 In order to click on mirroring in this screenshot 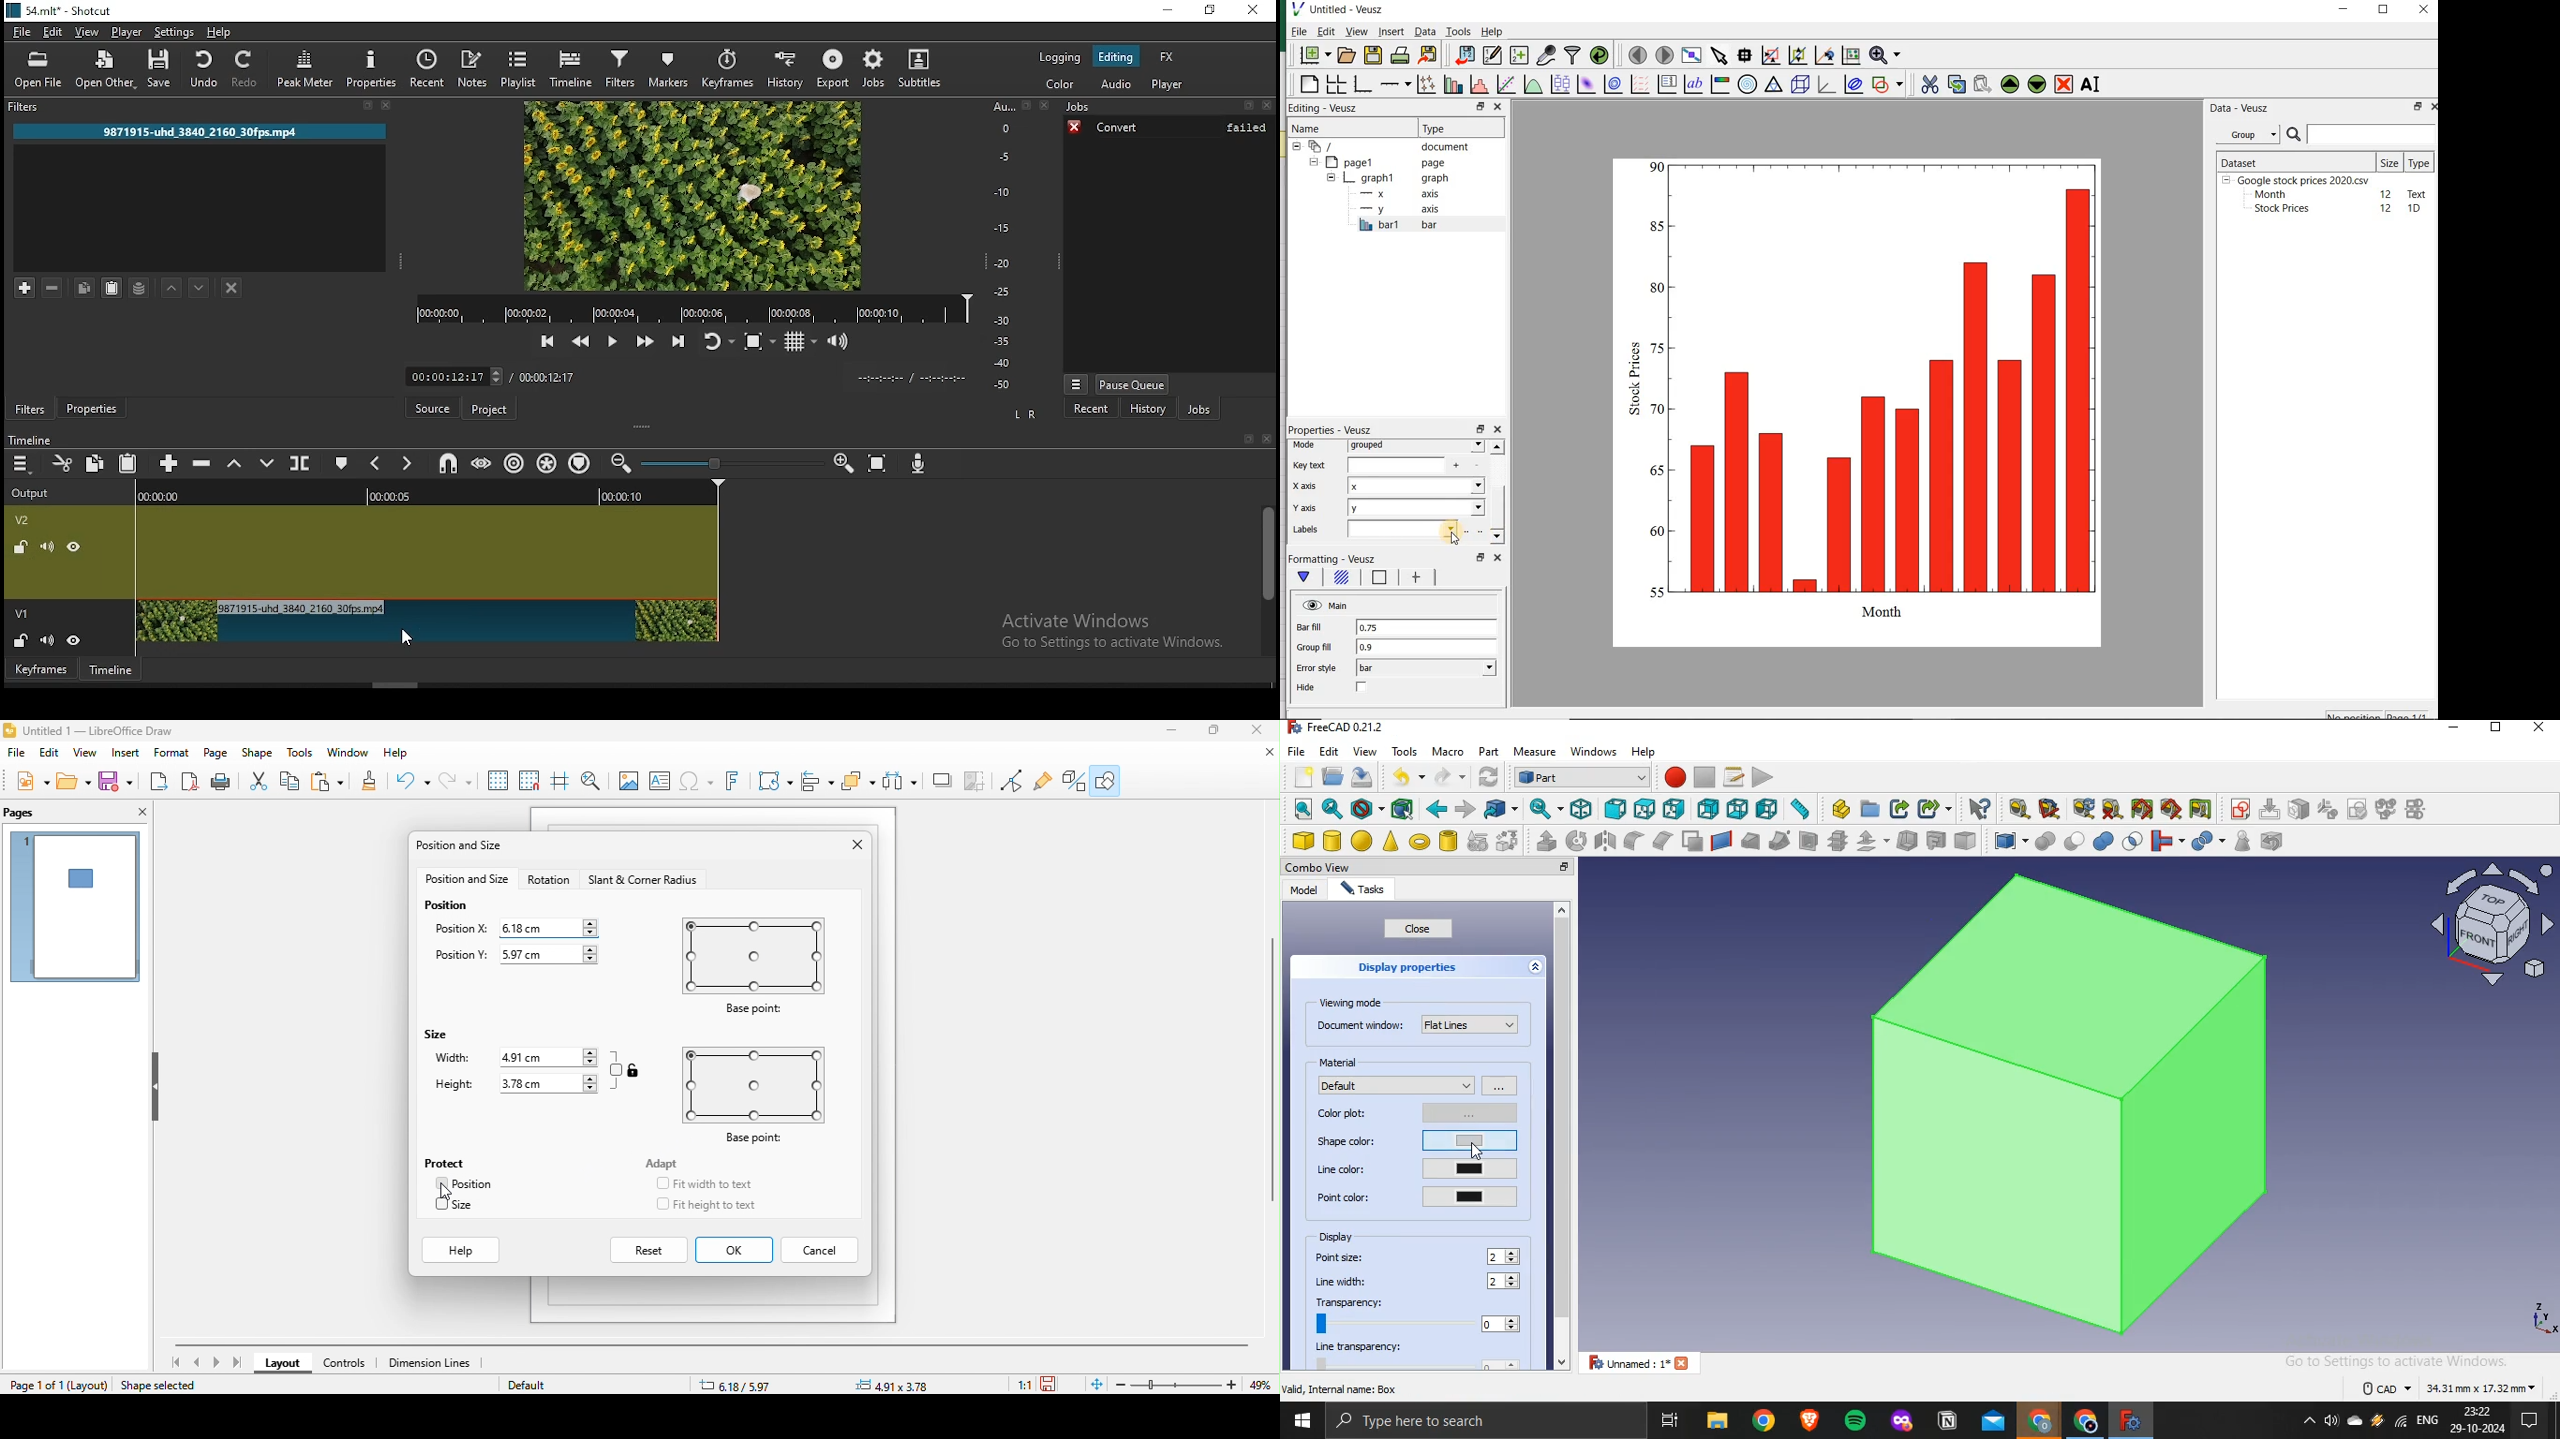, I will do `click(1606, 840)`.